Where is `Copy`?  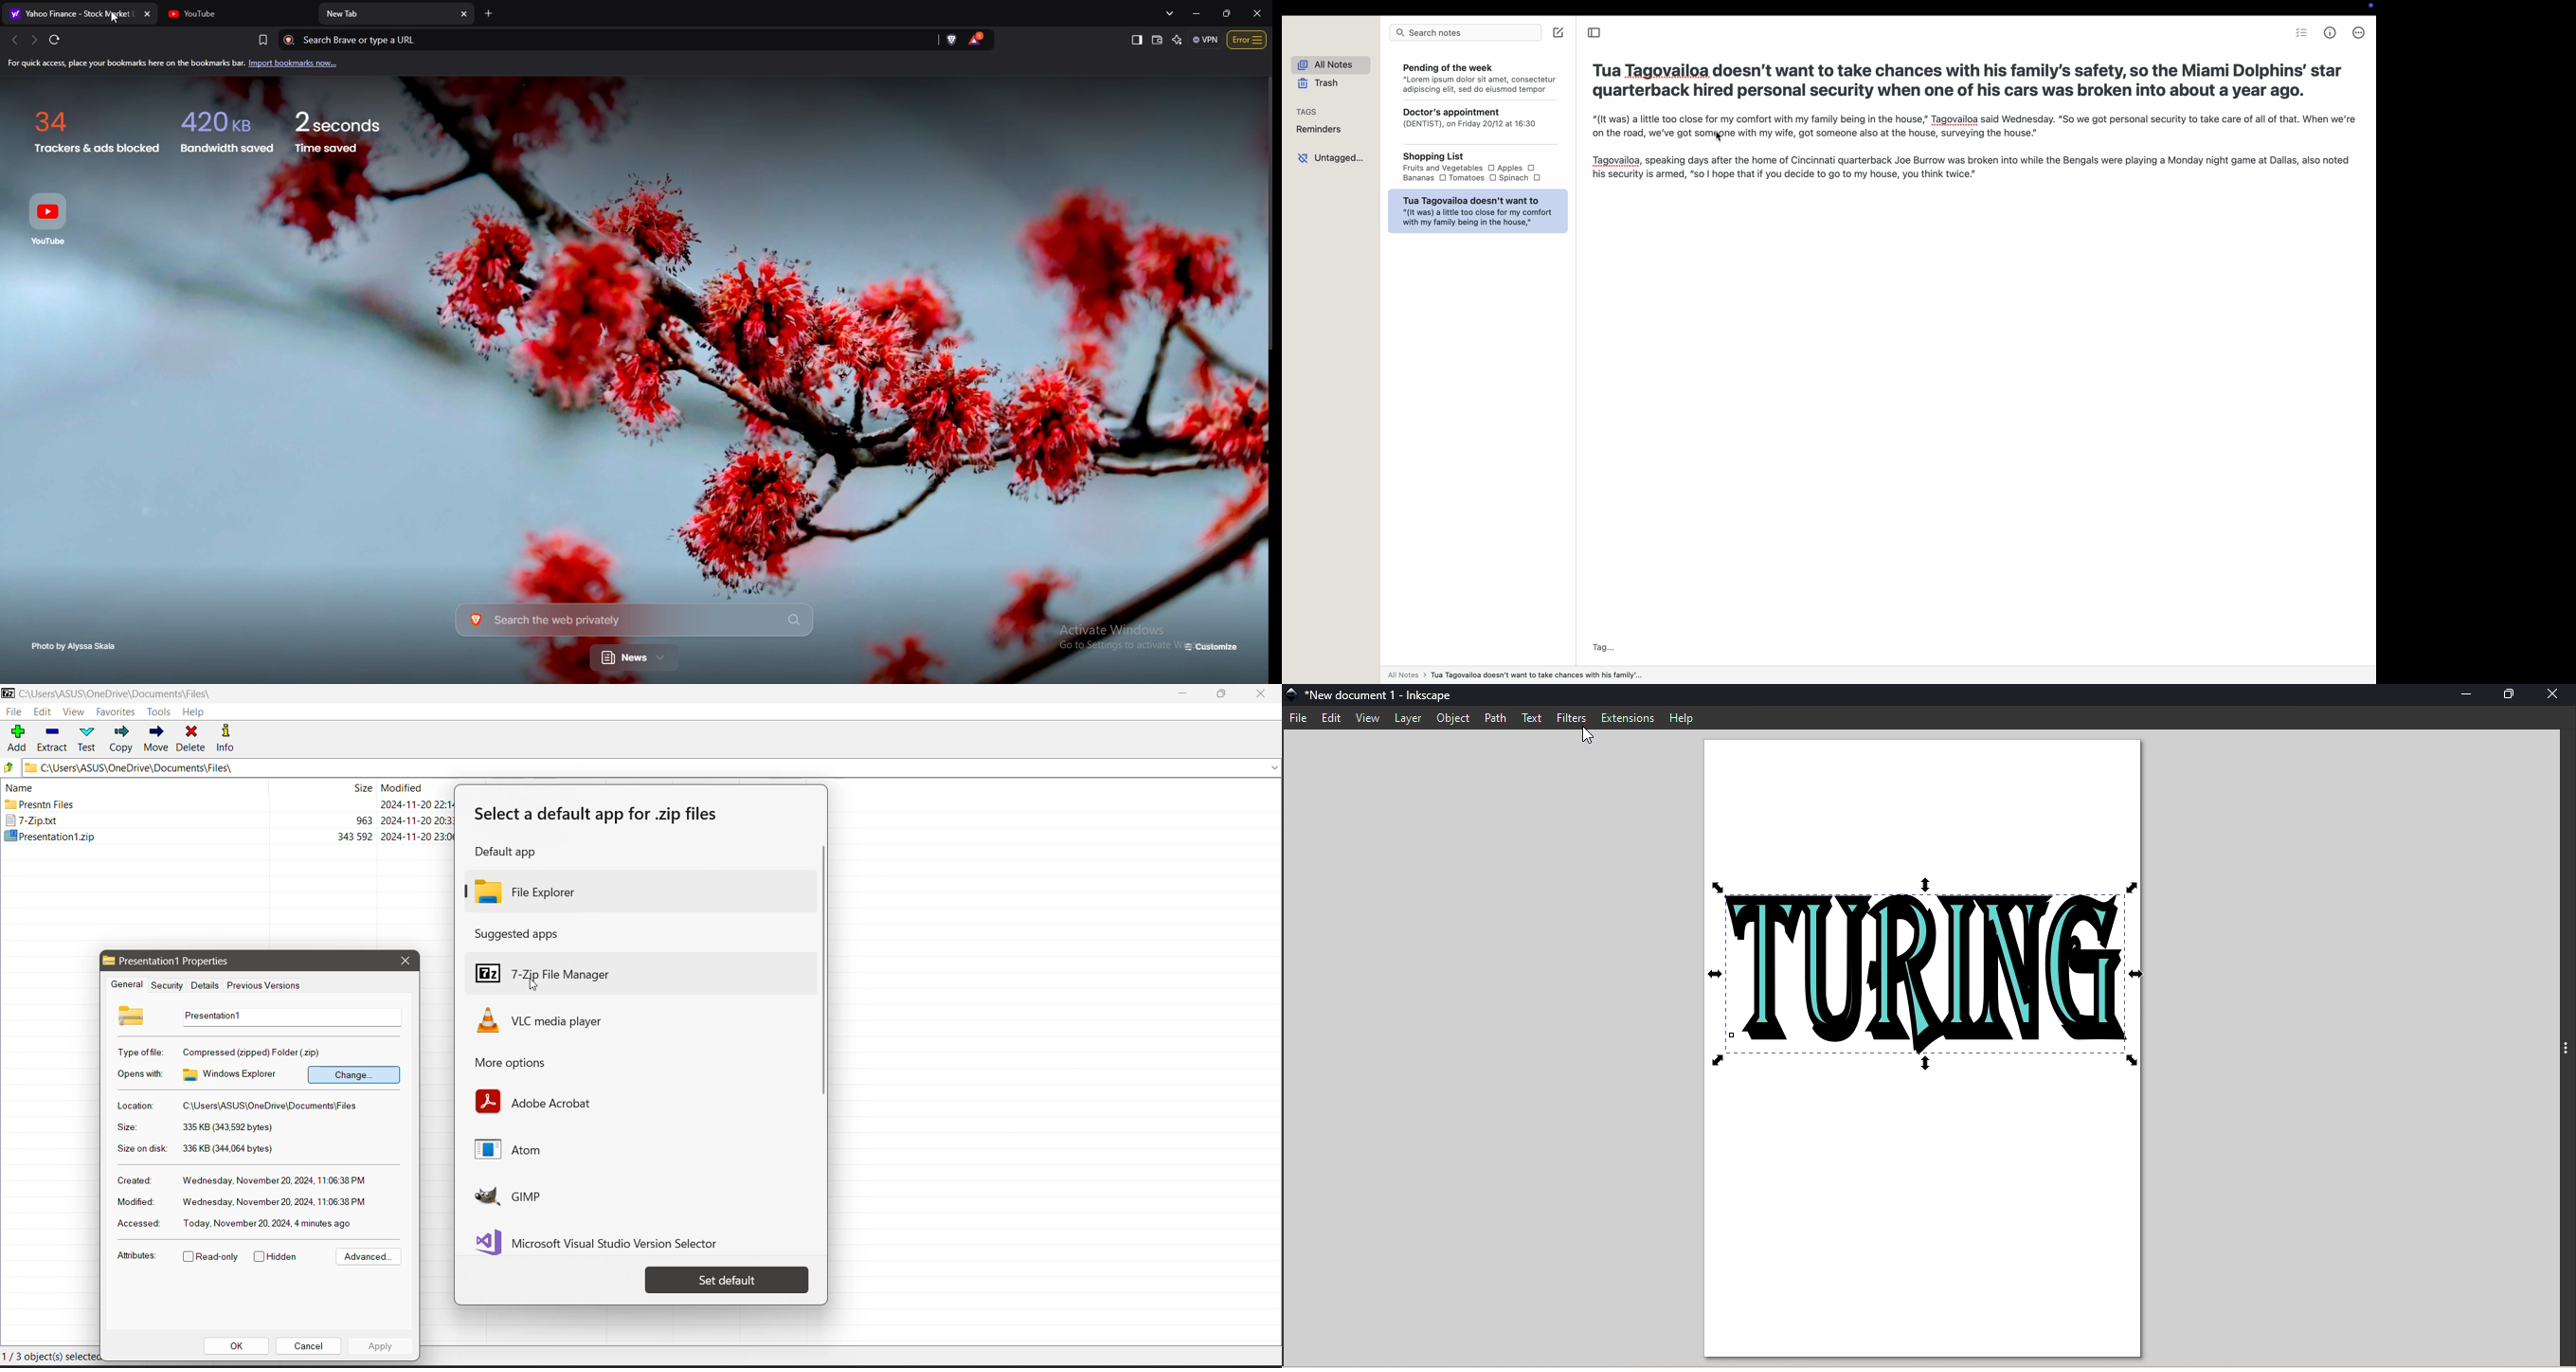 Copy is located at coordinates (122, 739).